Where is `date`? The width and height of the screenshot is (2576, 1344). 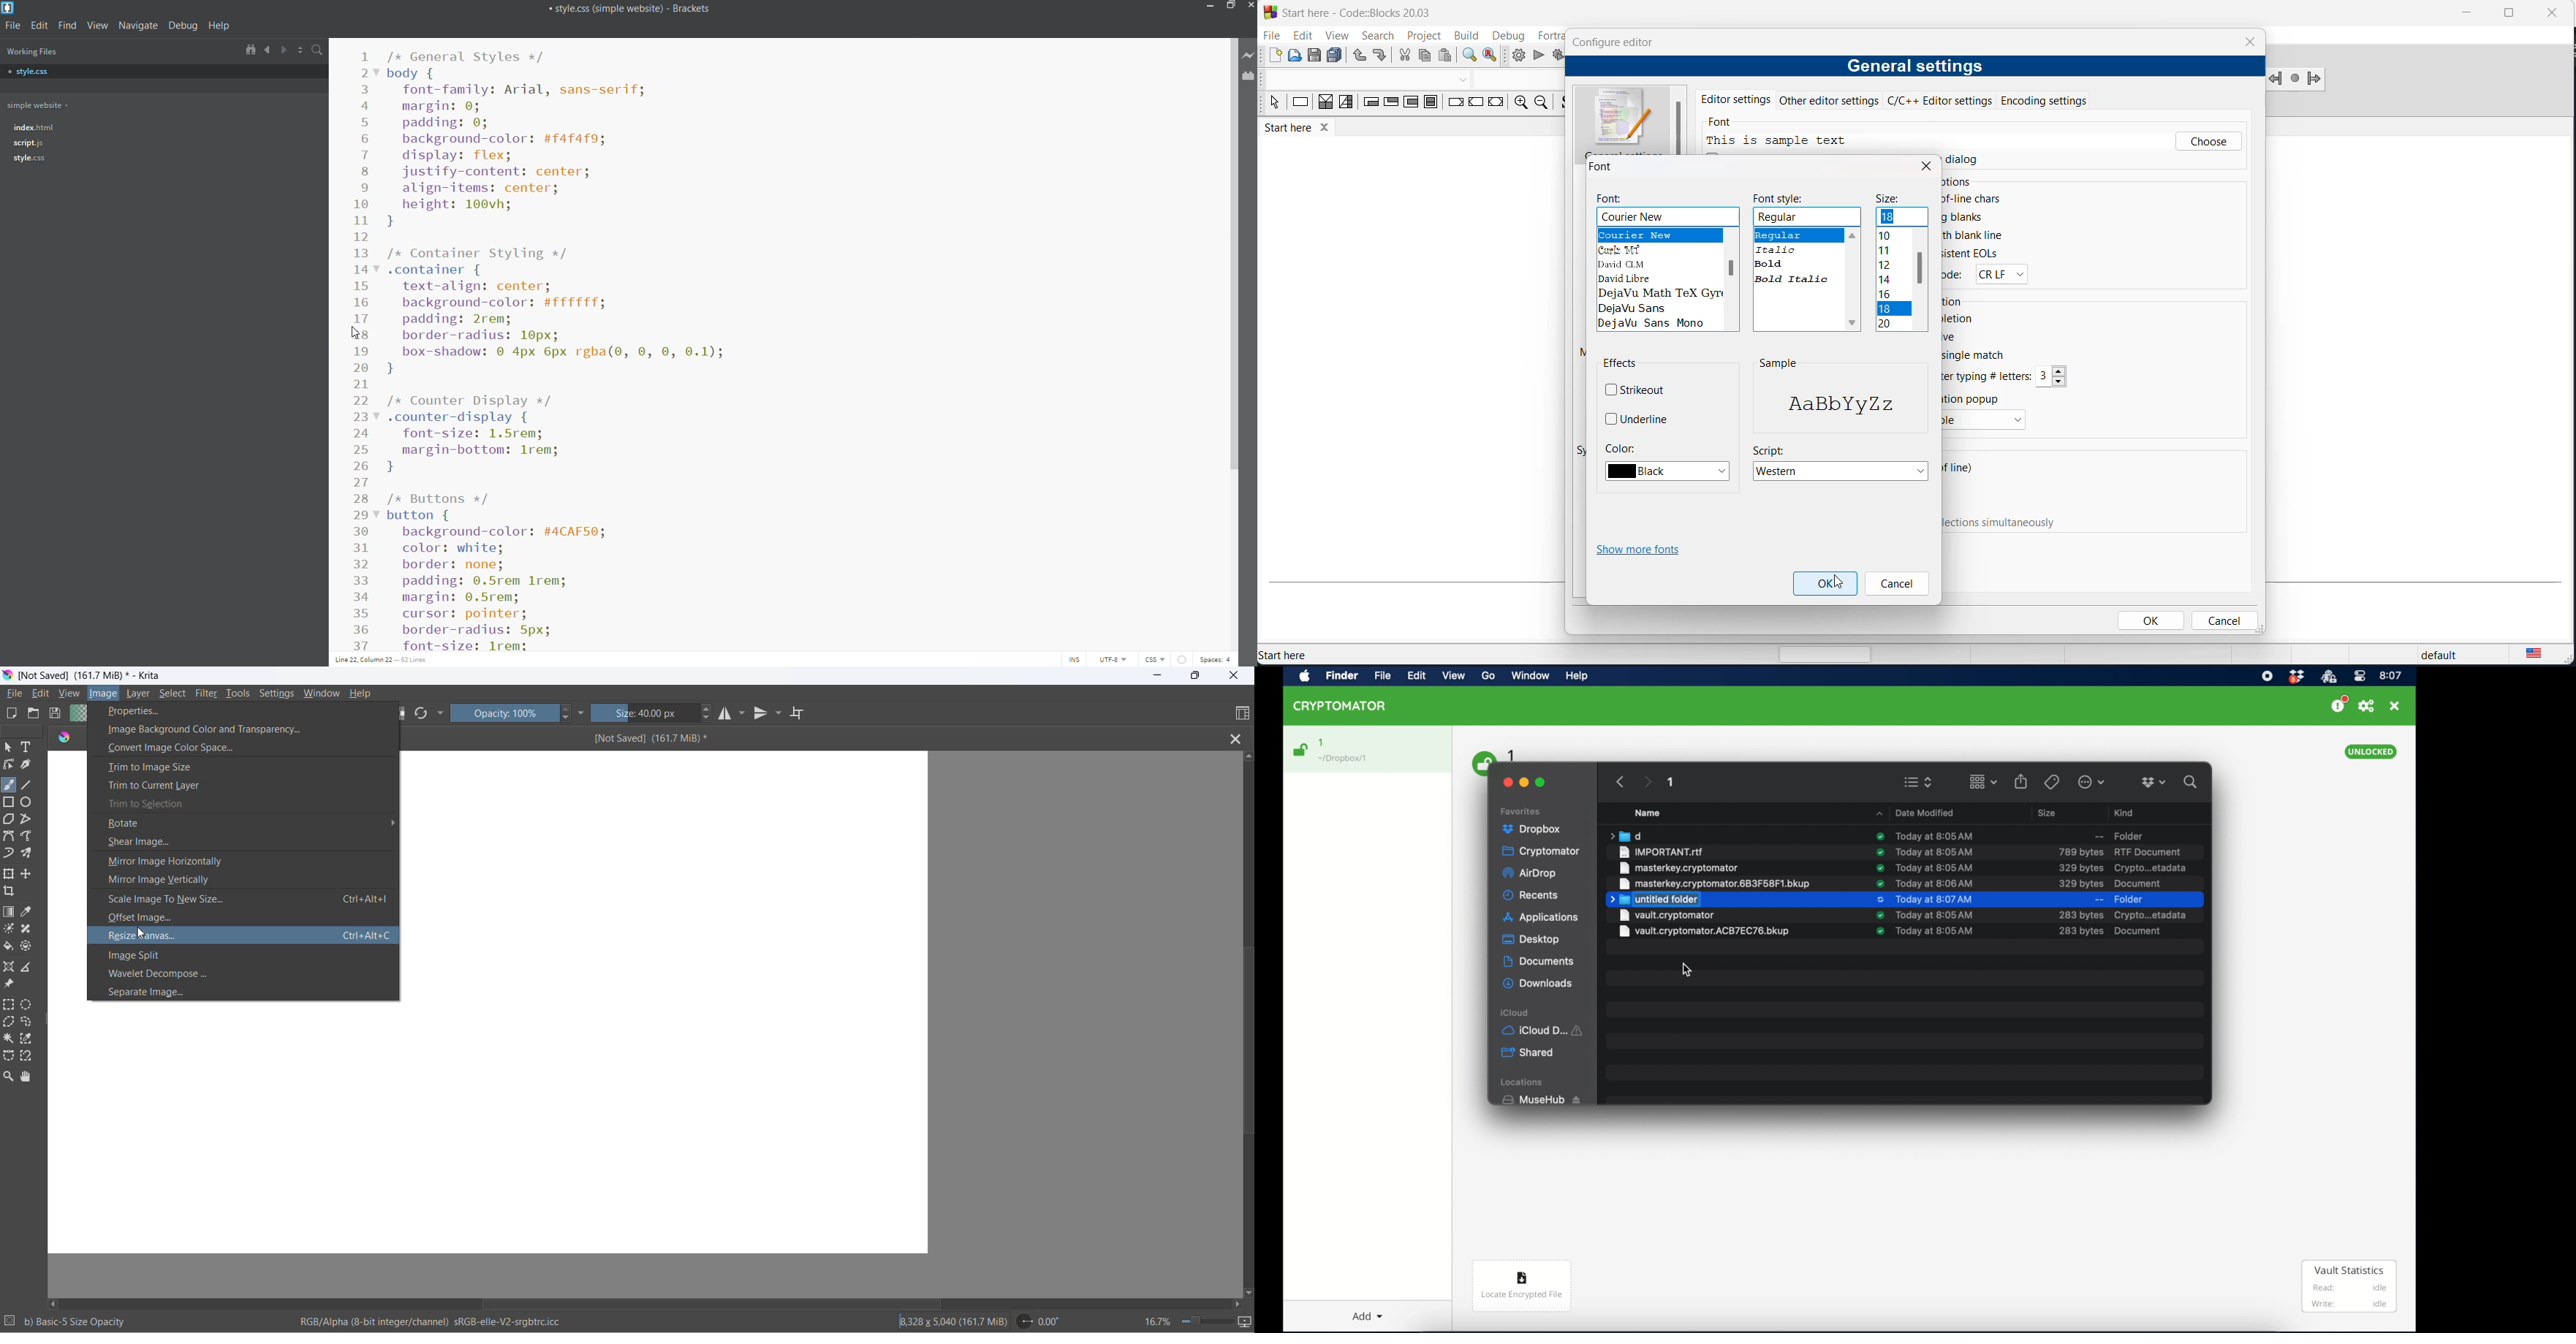 date is located at coordinates (1936, 868).